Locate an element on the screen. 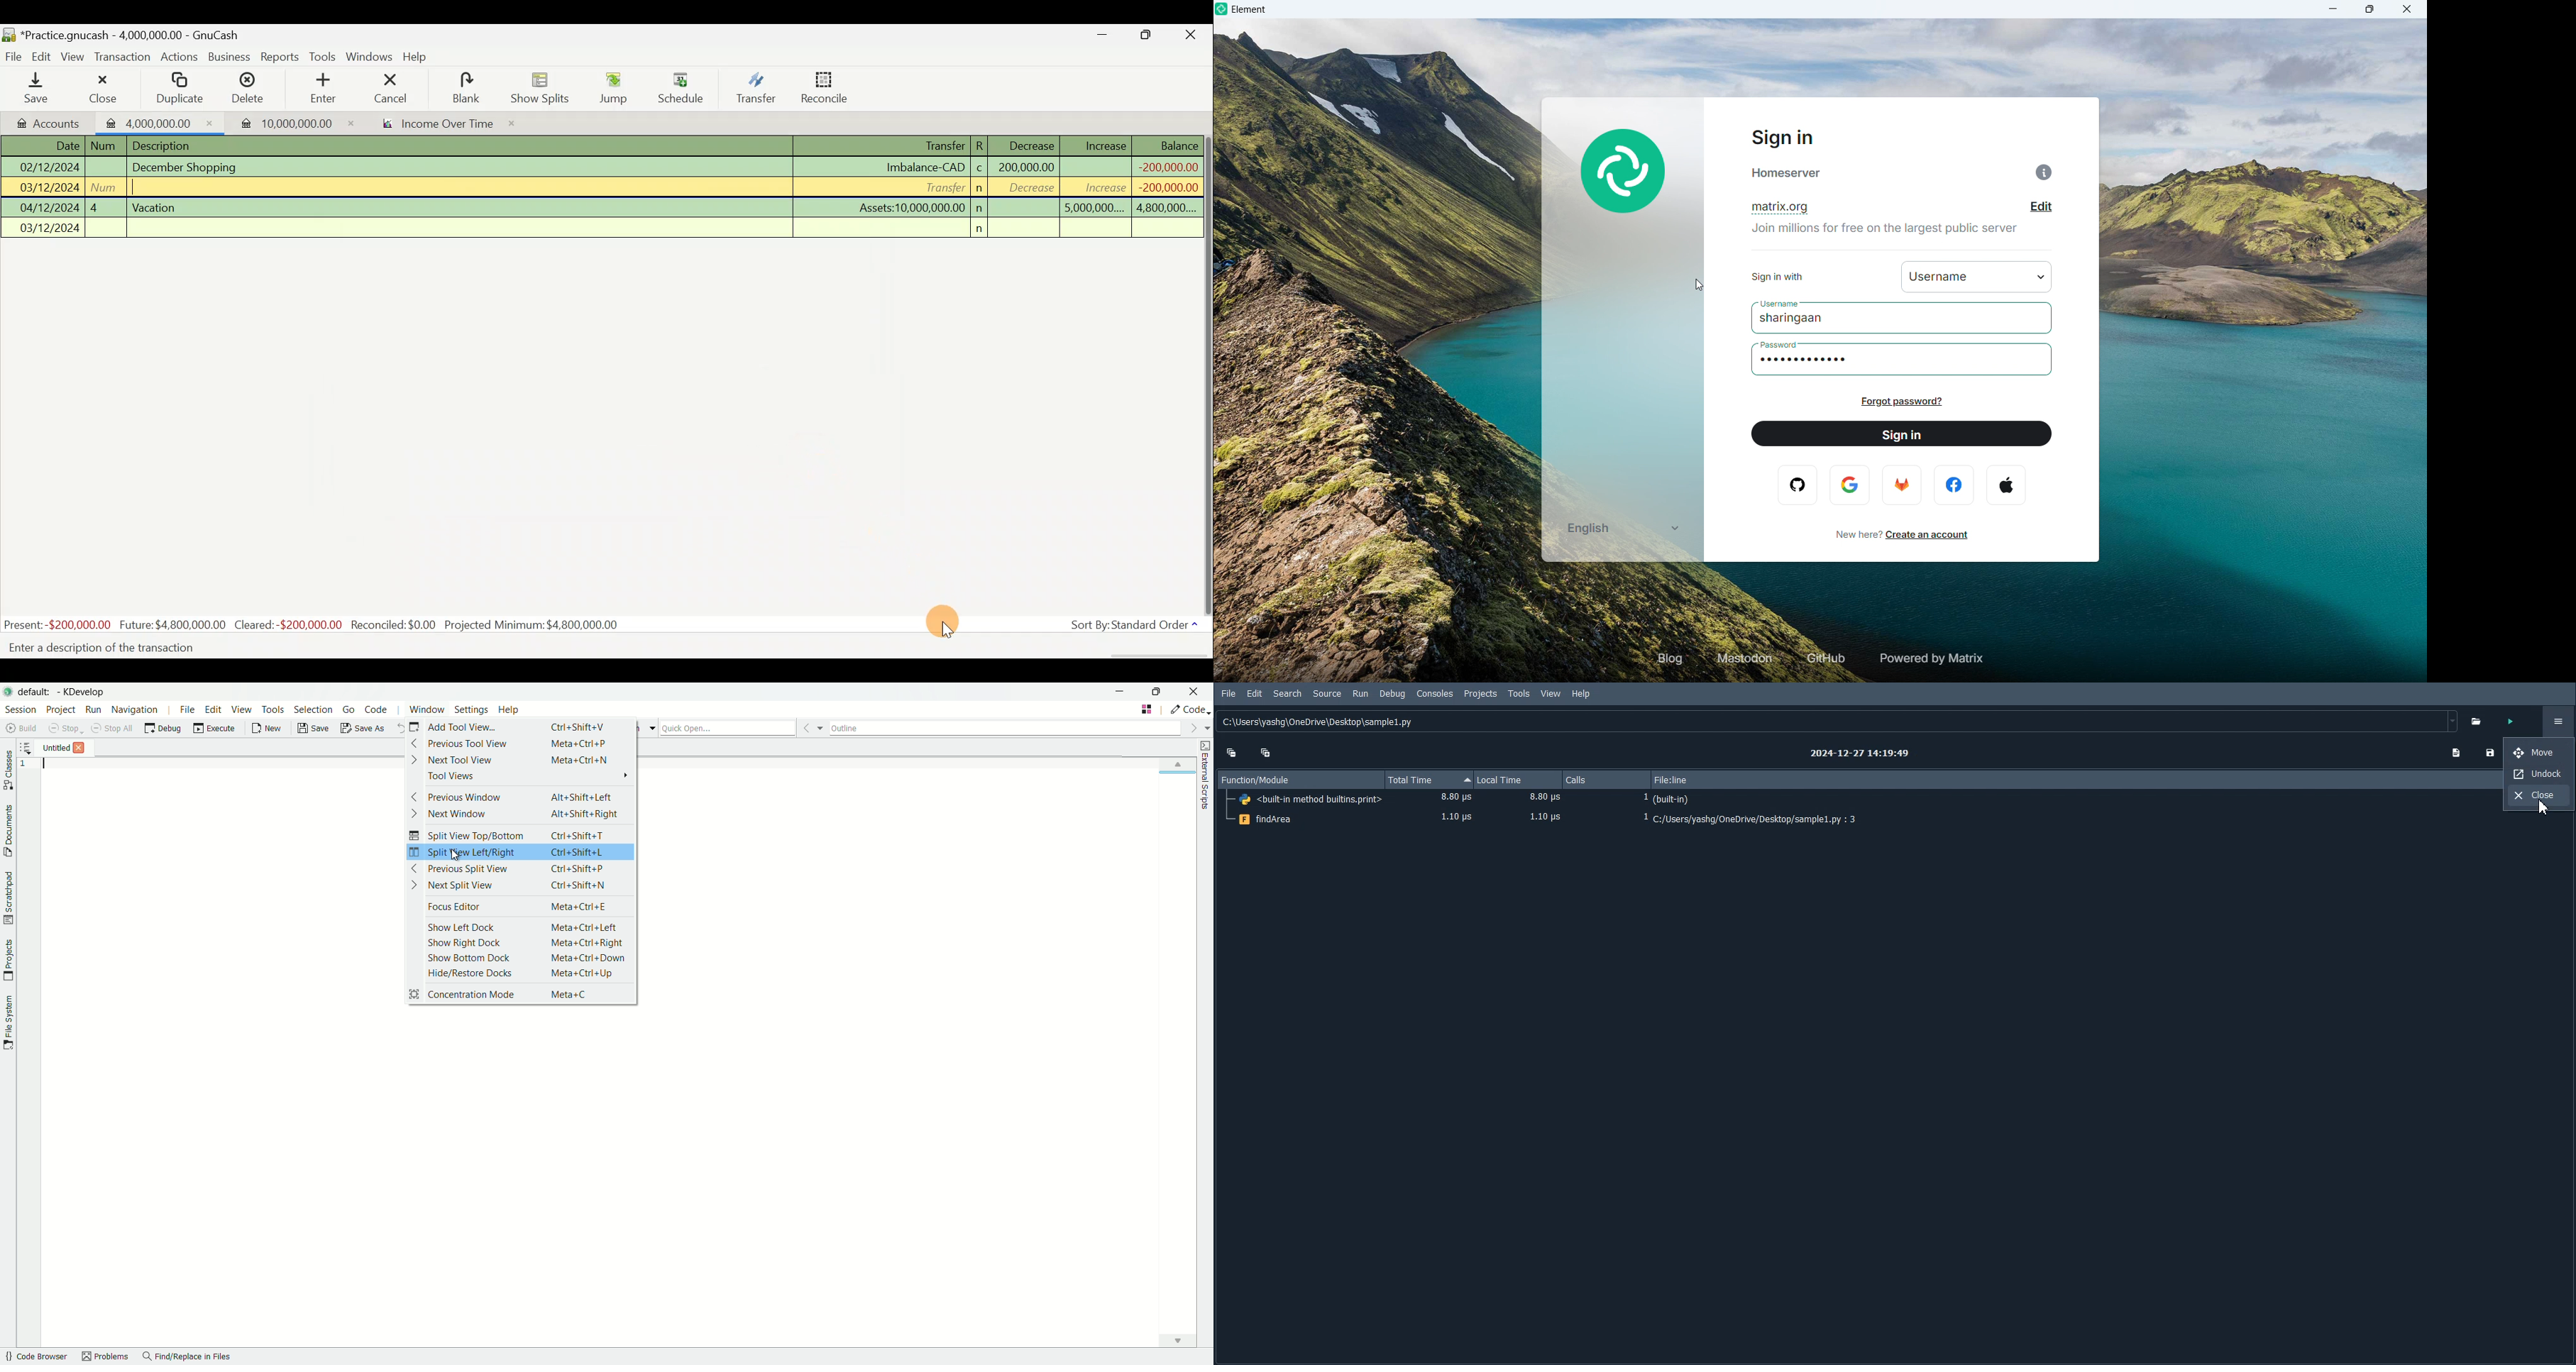 Image resolution: width=2576 pixels, height=1372 pixels. Run is located at coordinates (1360, 694).